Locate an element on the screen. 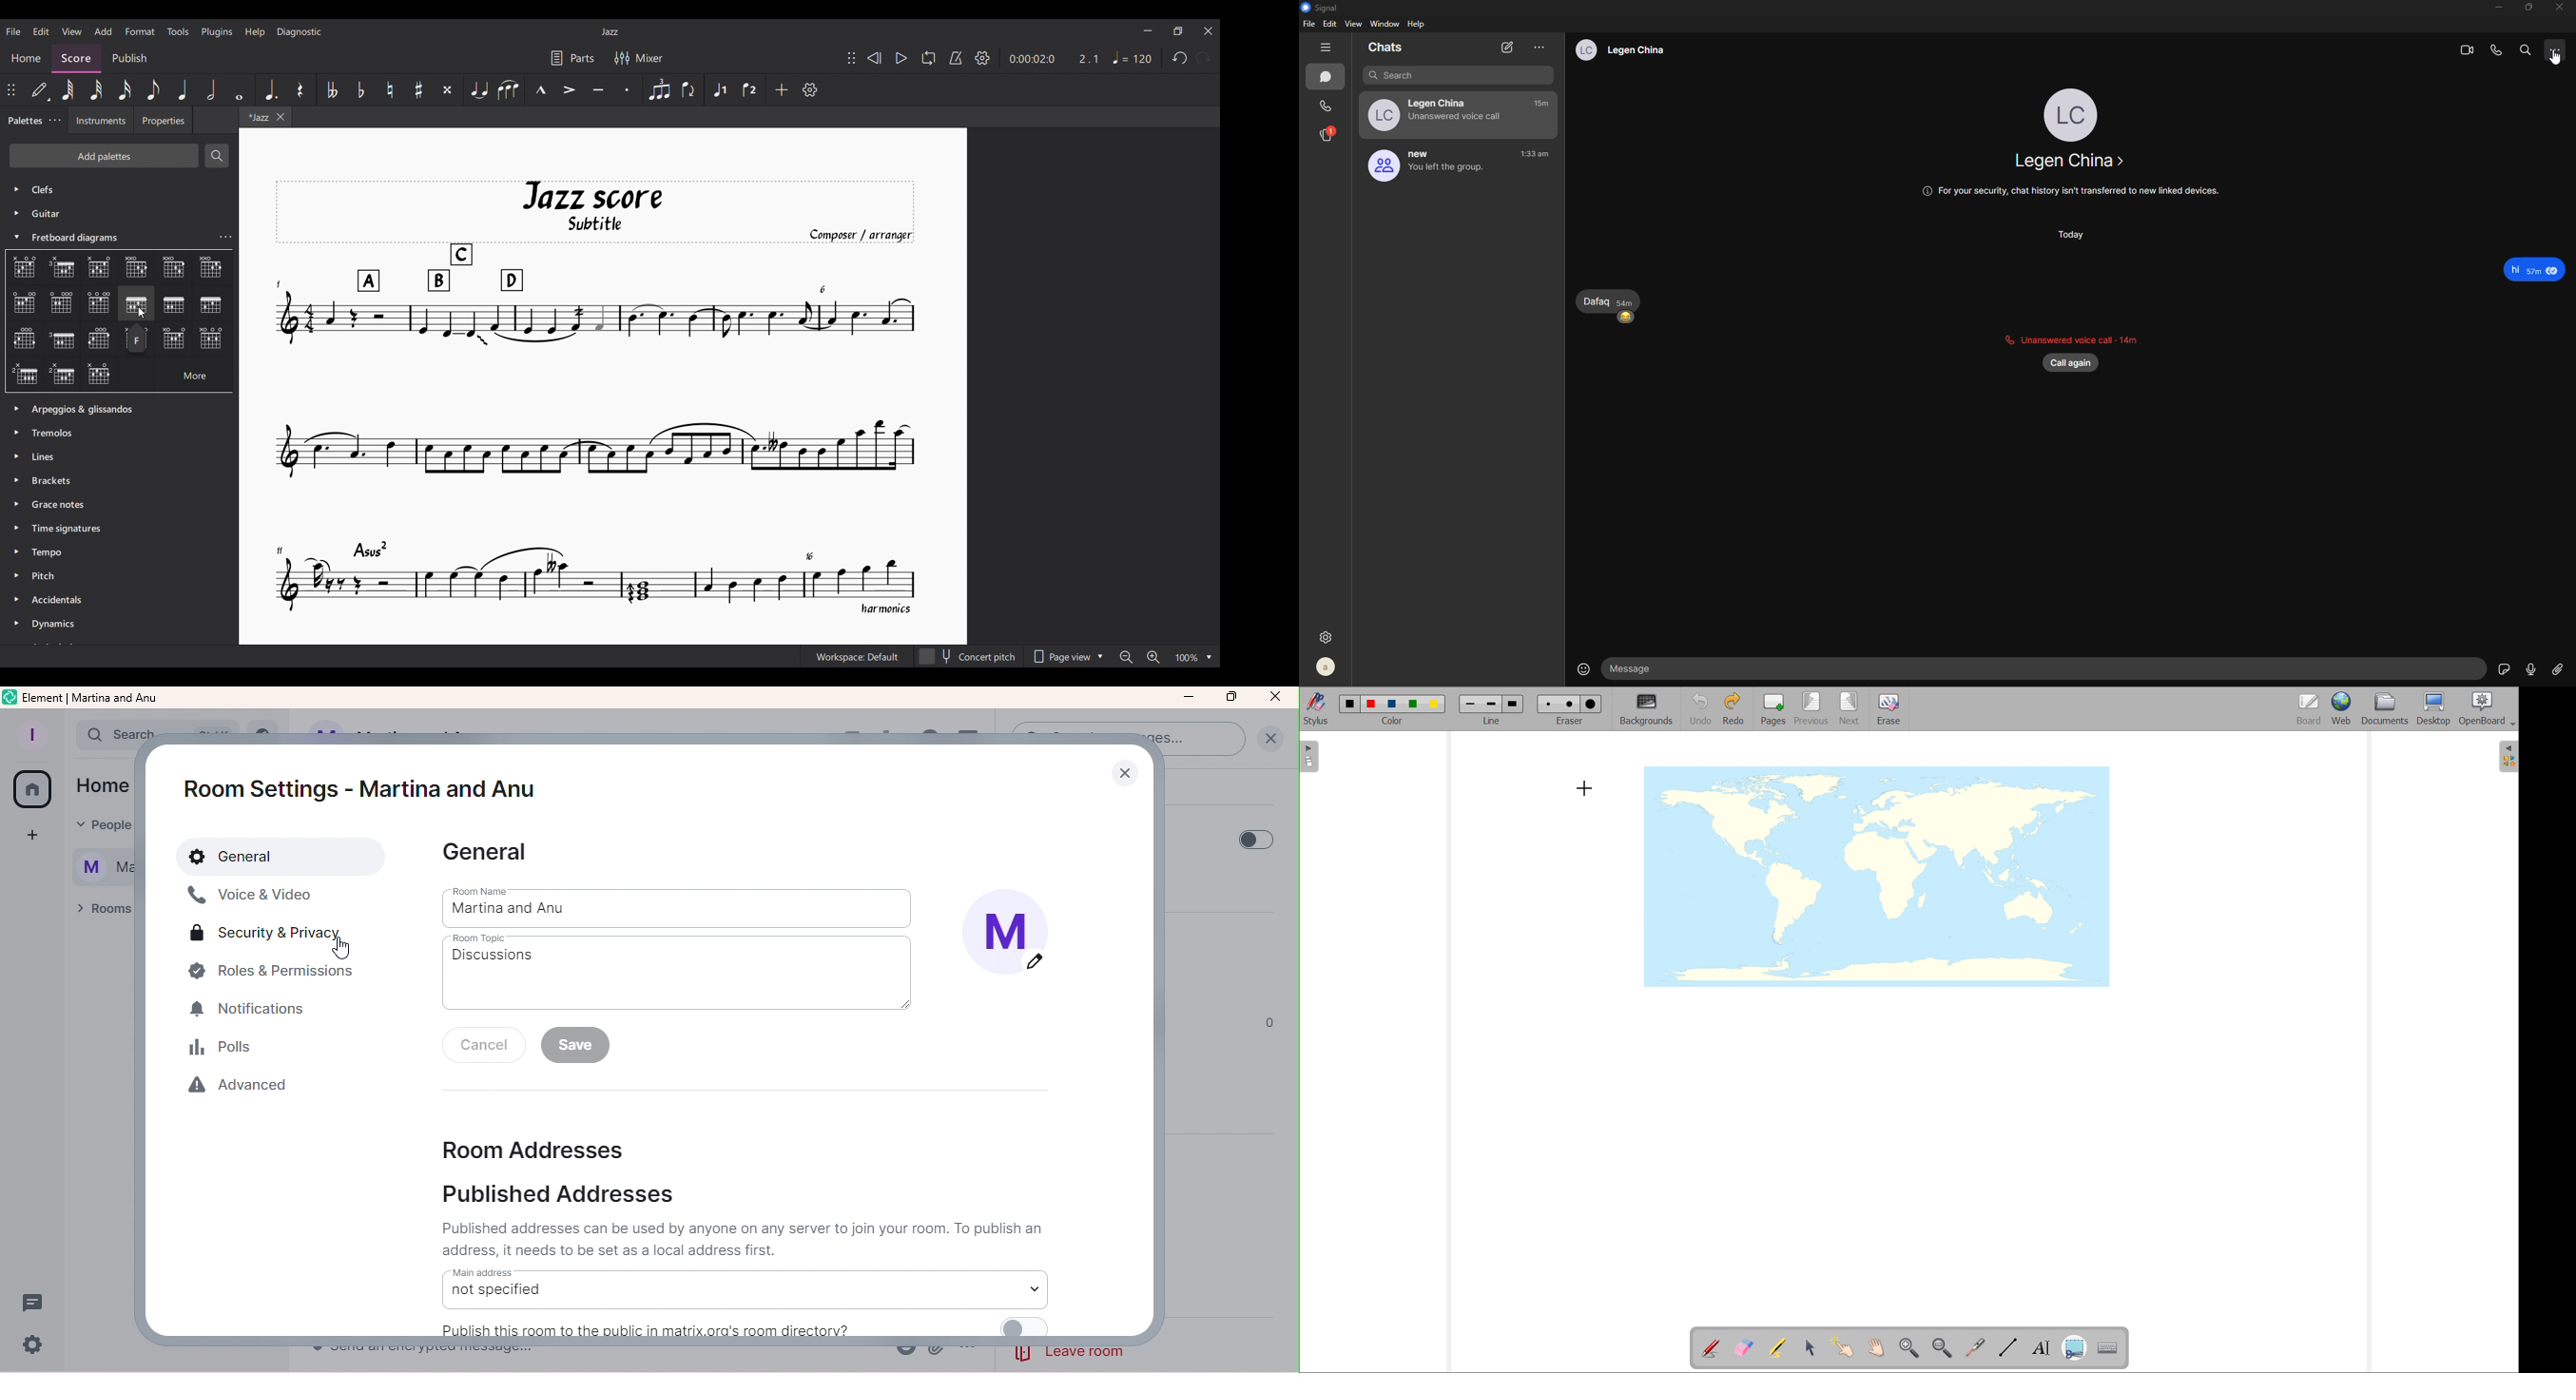 The height and width of the screenshot is (1400, 2576). window is located at coordinates (1386, 23).